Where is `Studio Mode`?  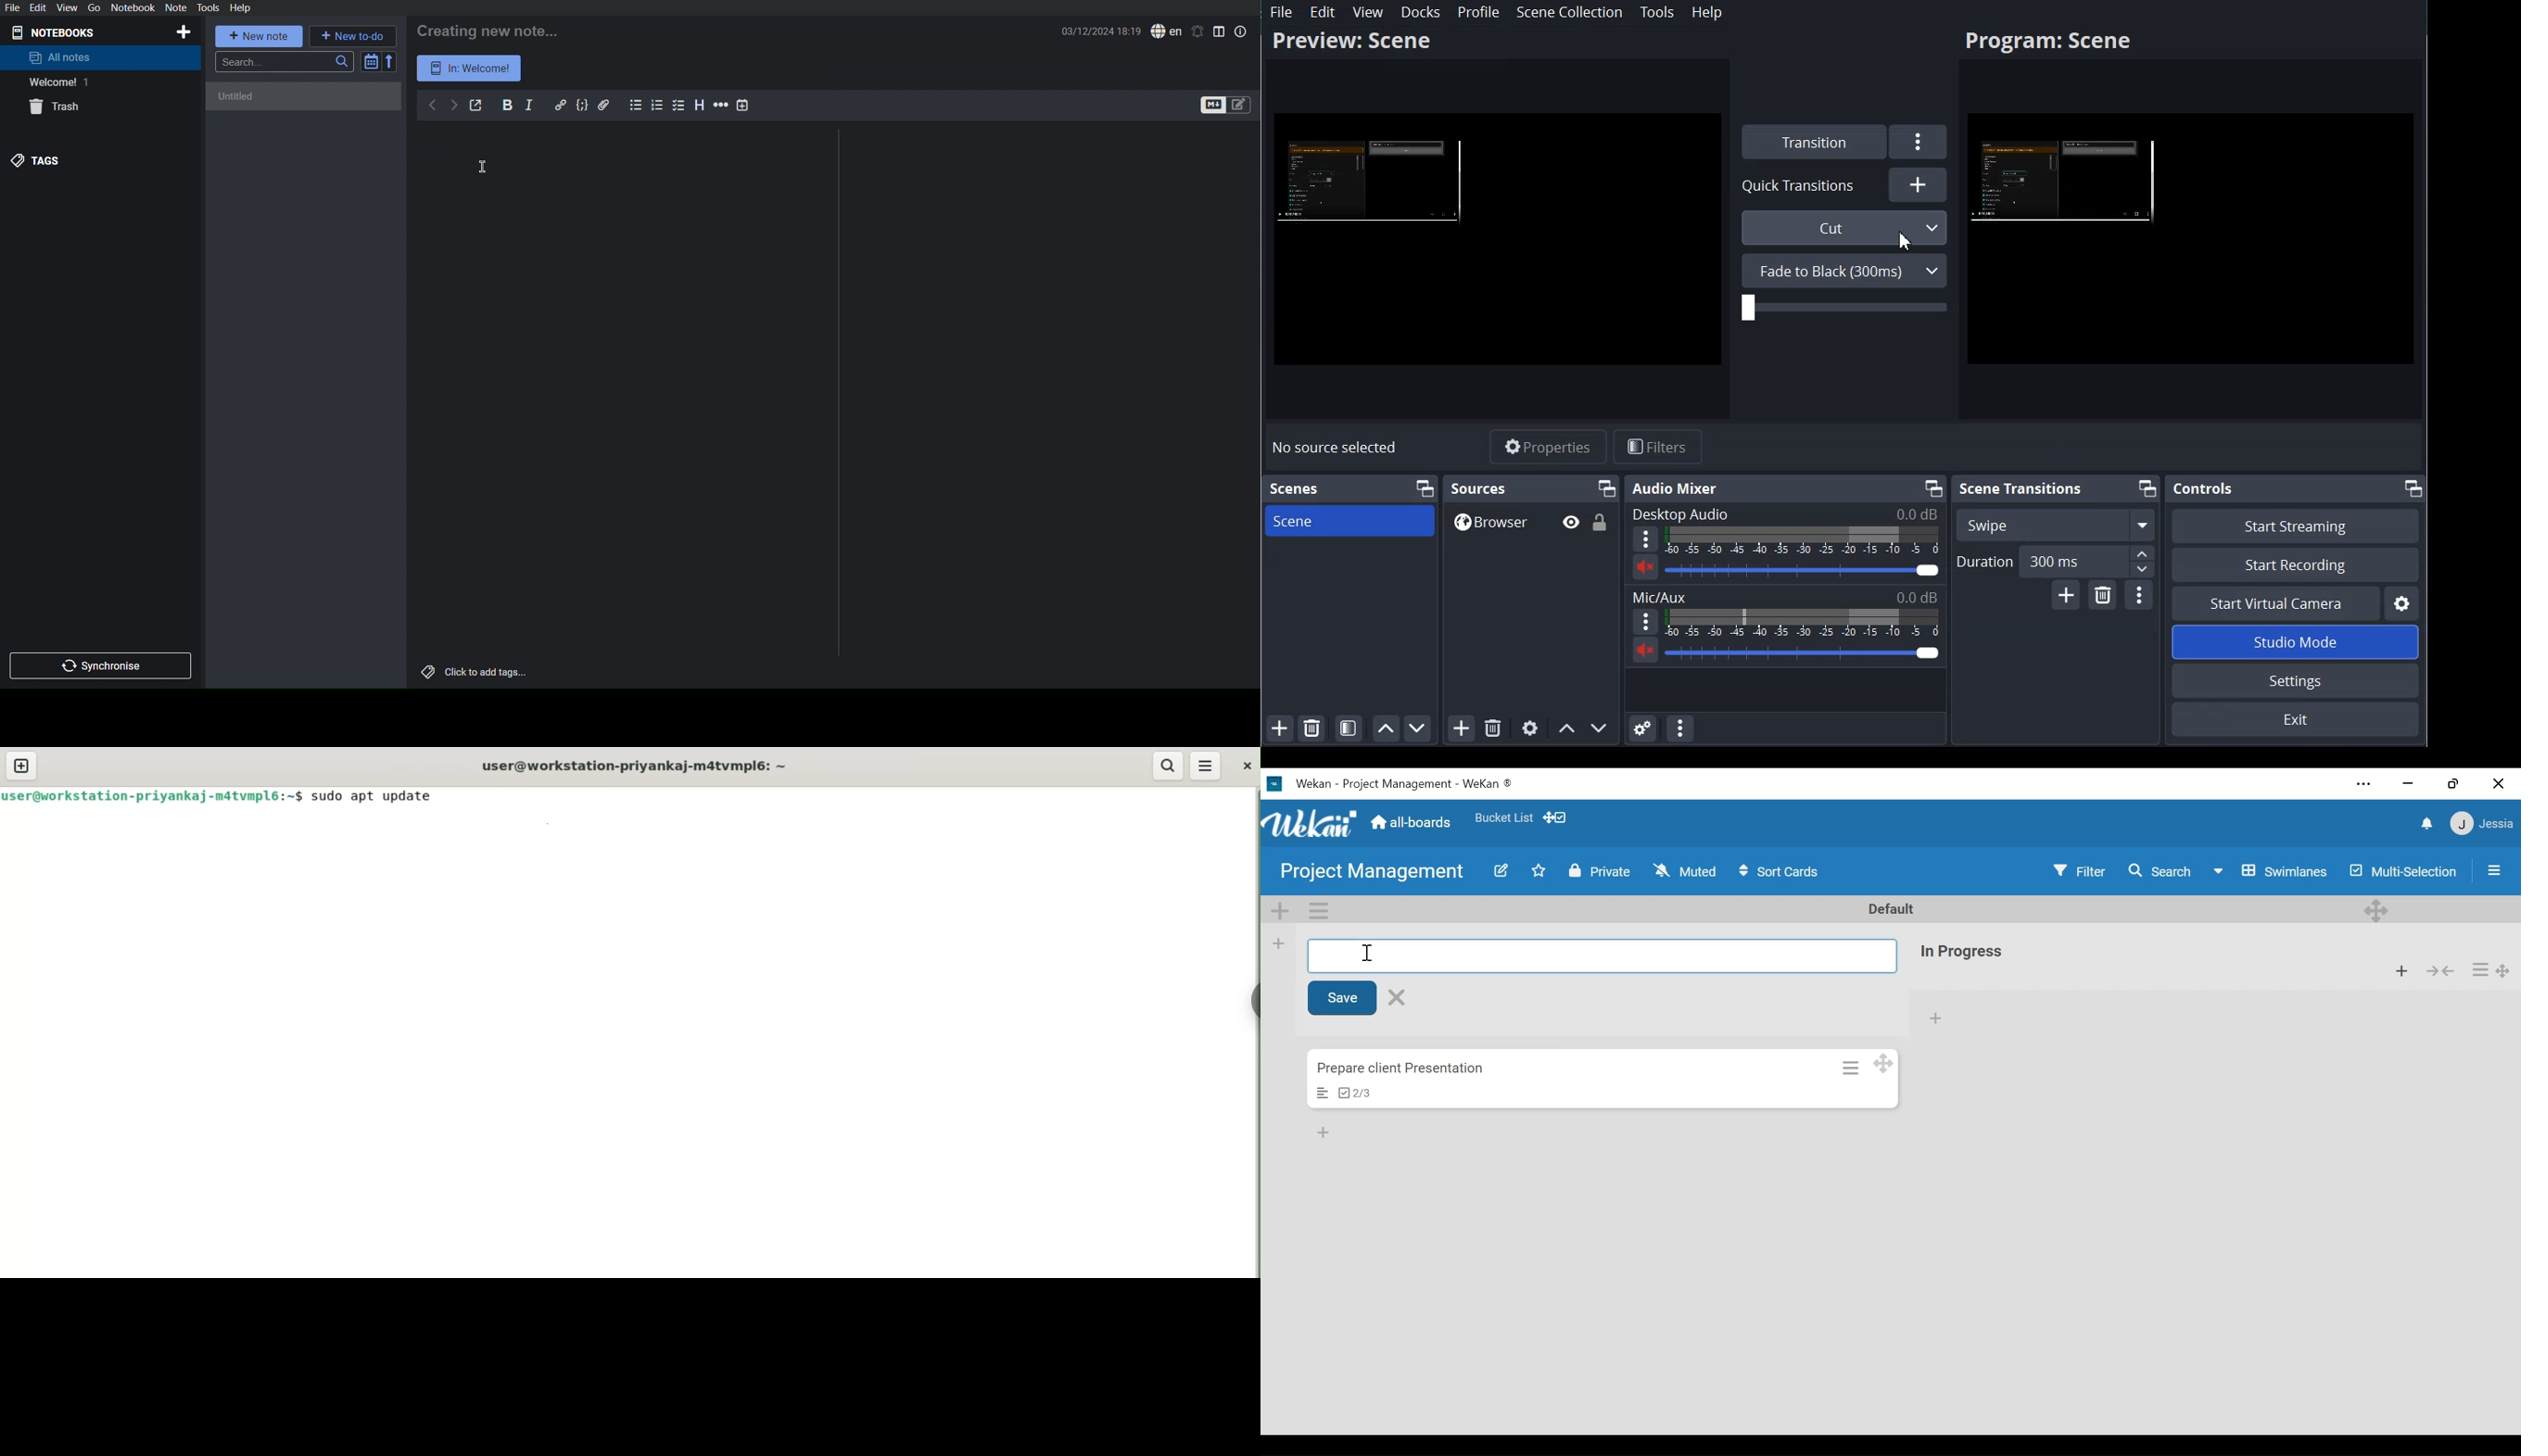 Studio Mode is located at coordinates (2295, 641).